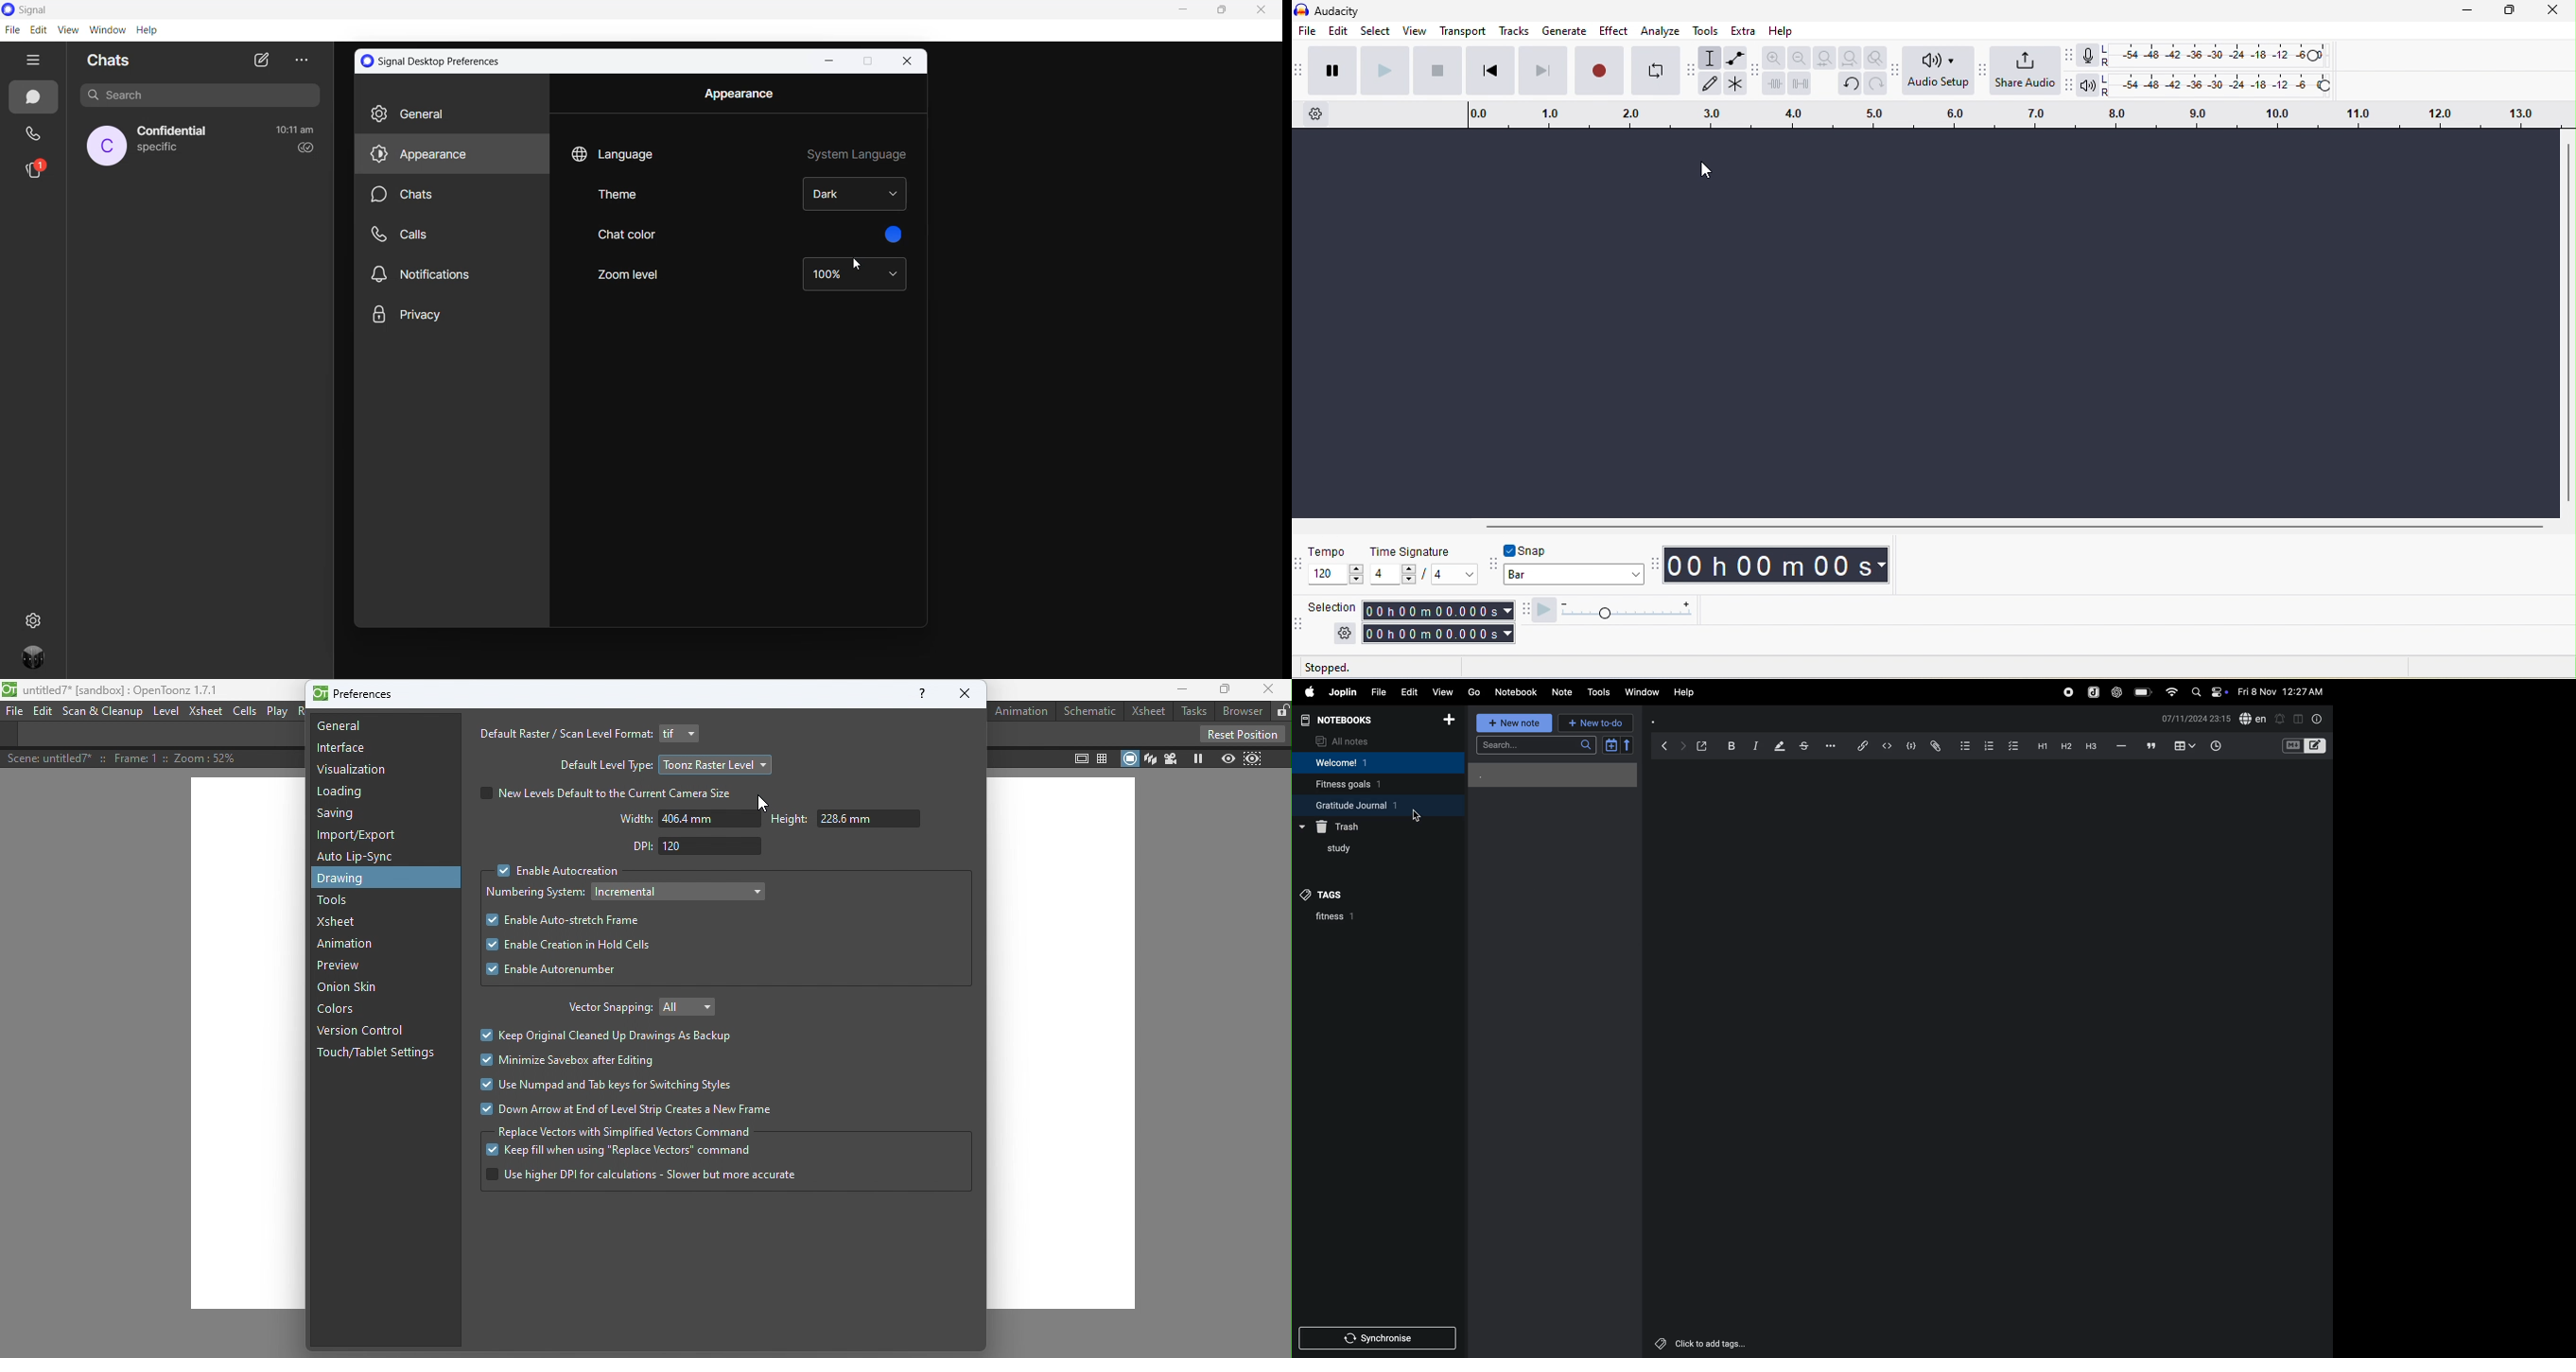 The height and width of the screenshot is (1372, 2576). I want to click on fit project to width, so click(1851, 57).